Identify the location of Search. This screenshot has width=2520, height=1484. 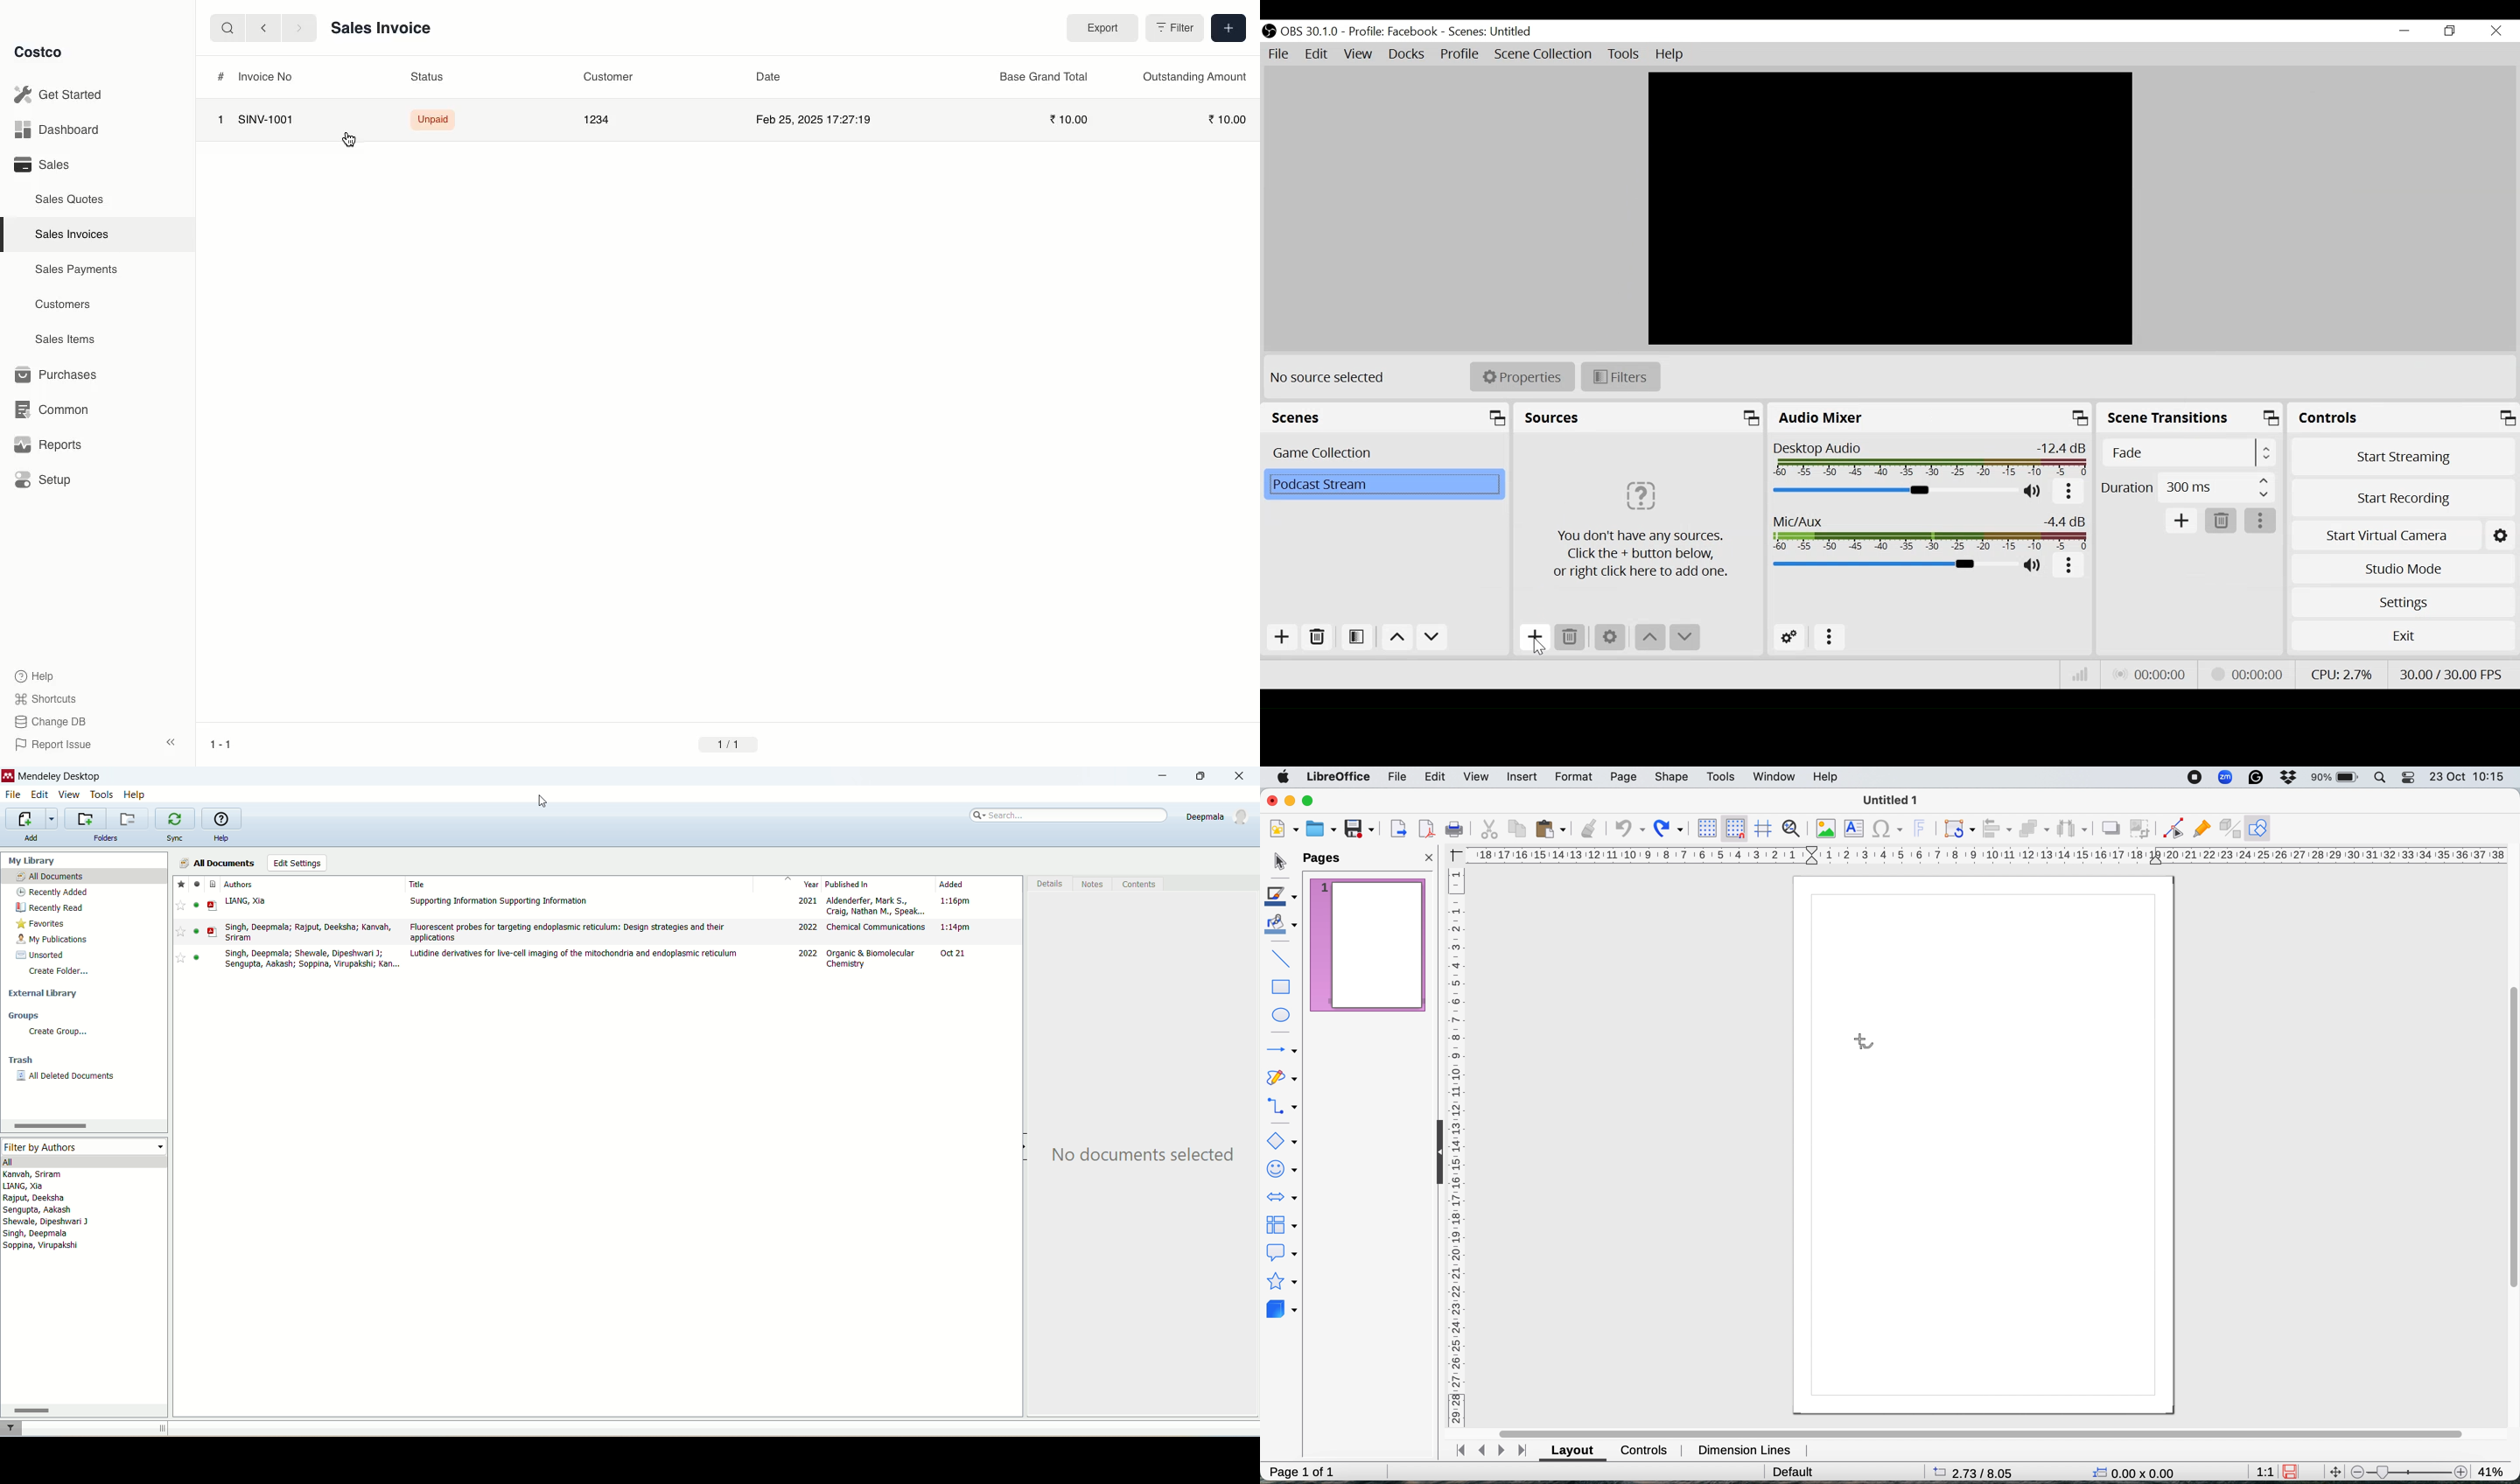
(223, 29).